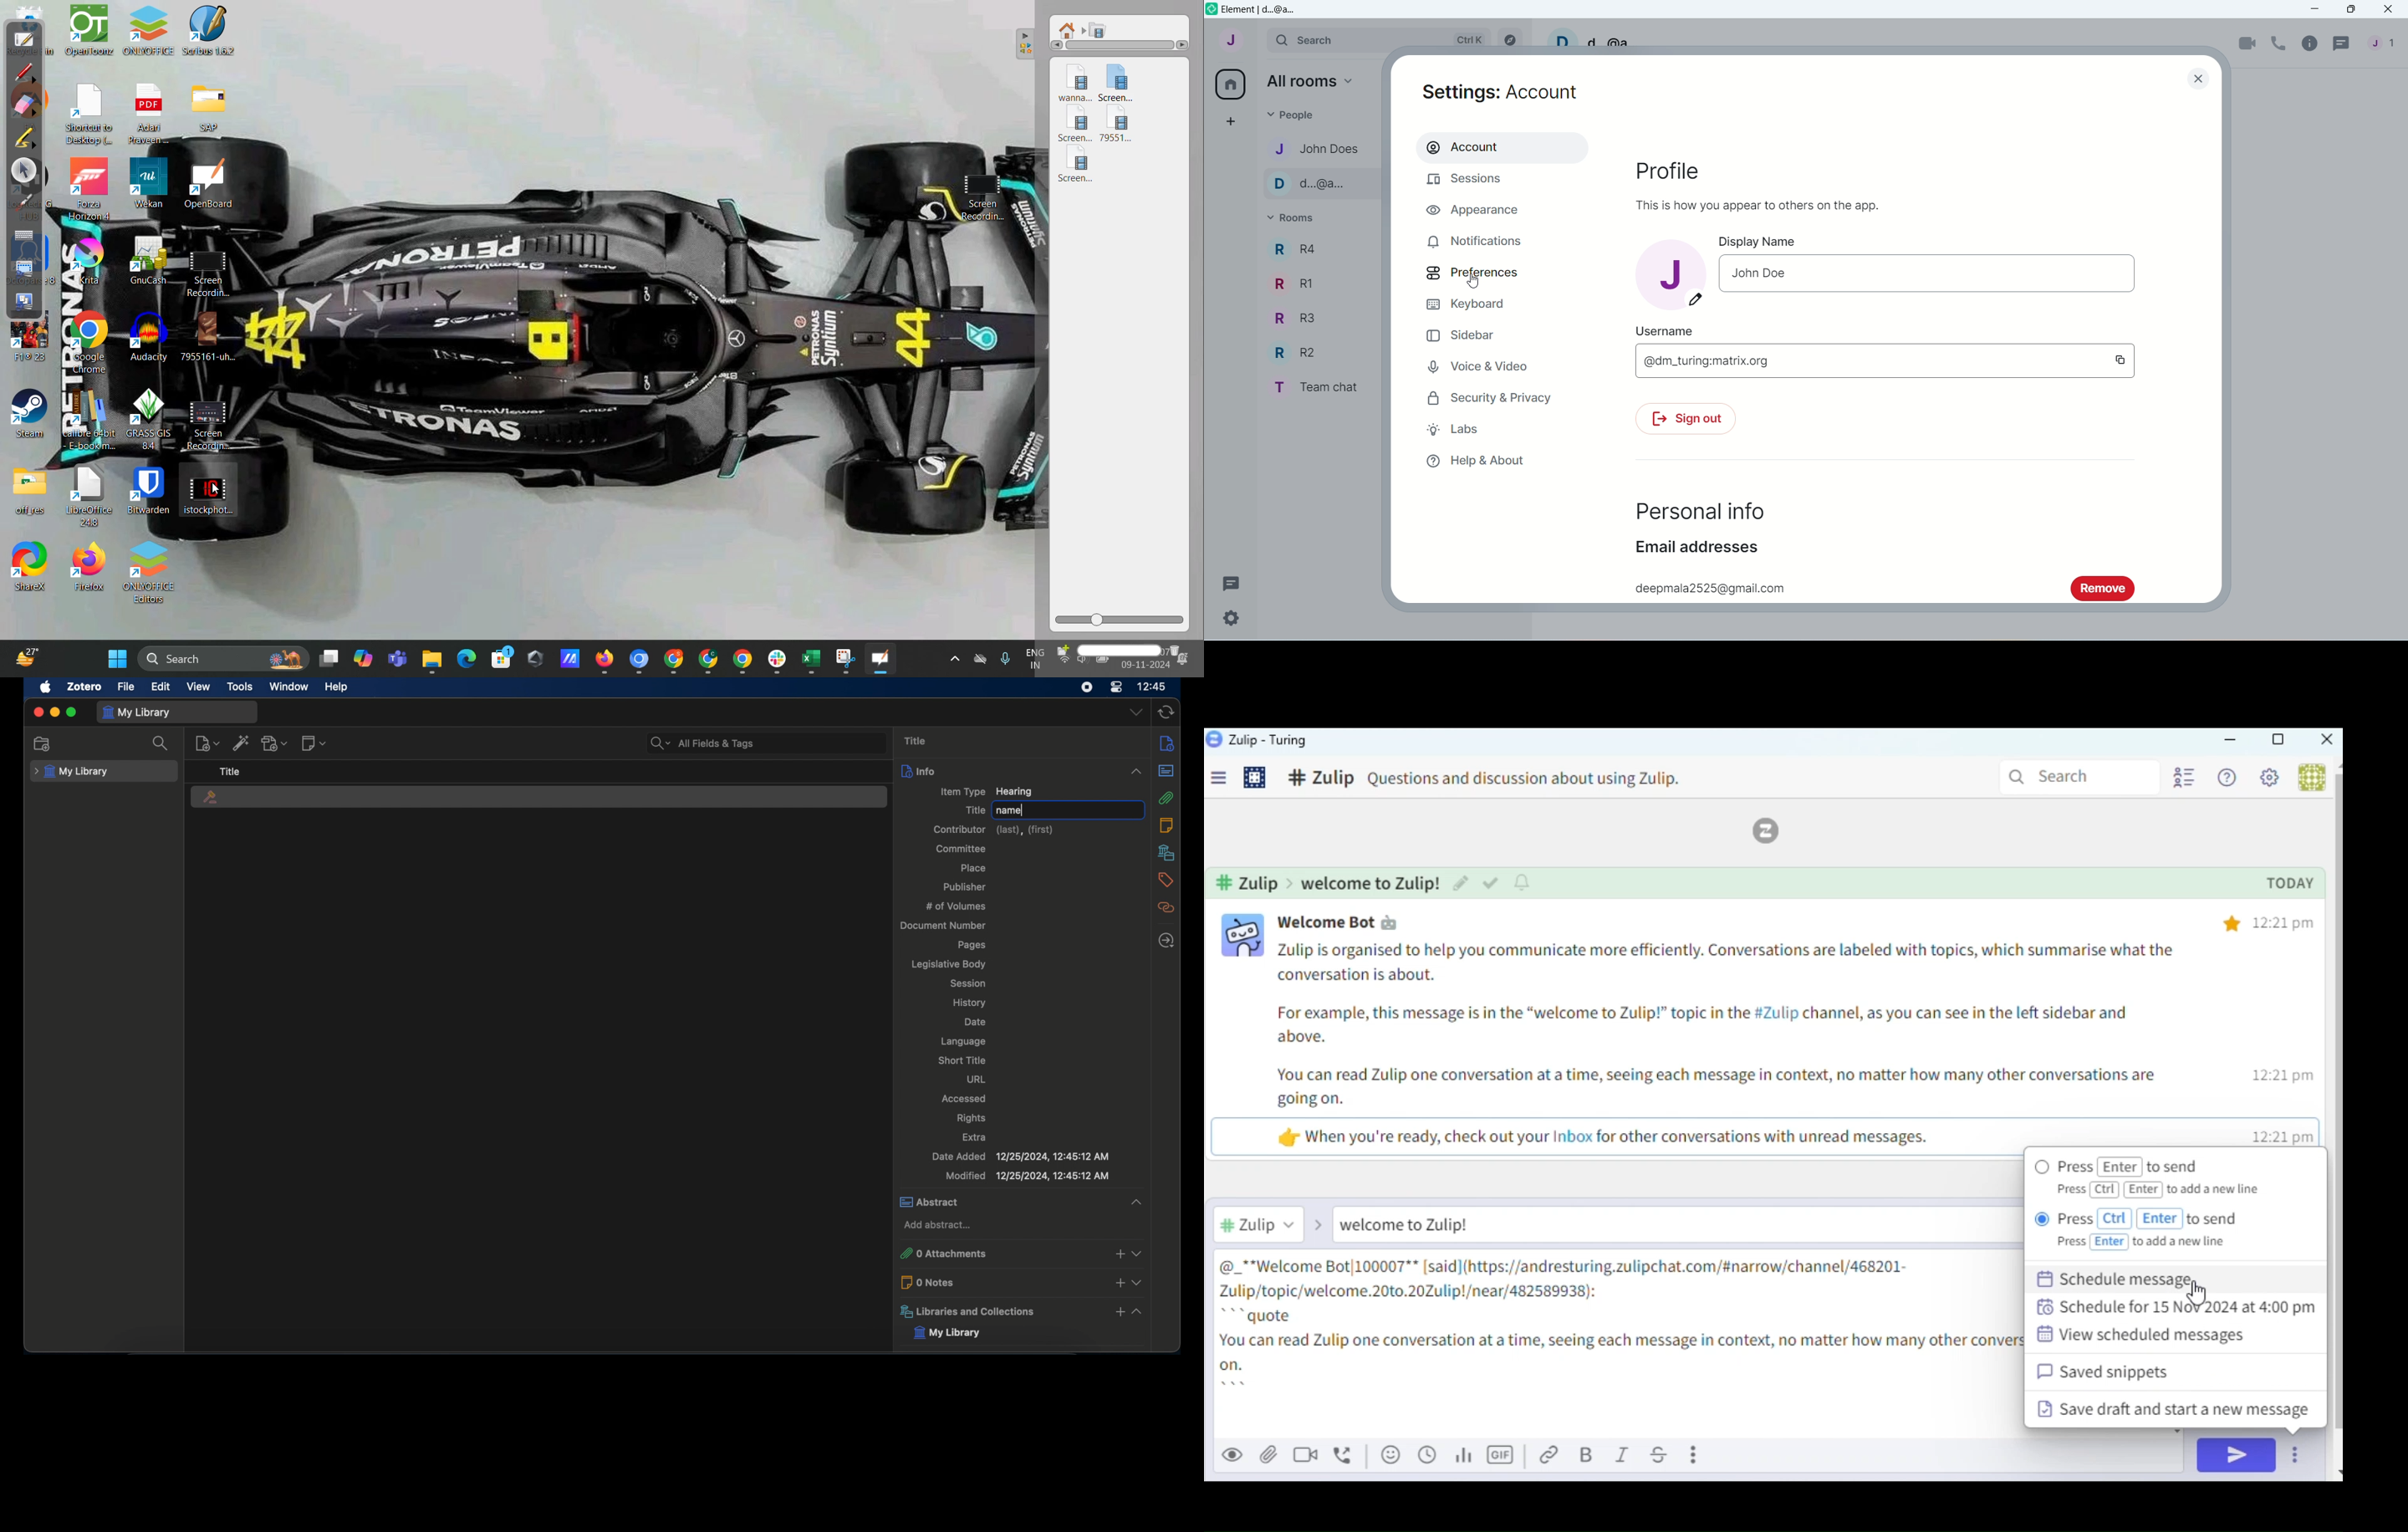 Image resolution: width=2408 pixels, height=1540 pixels. What do you see at coordinates (1502, 1456) in the screenshot?
I see `Gif` at bounding box center [1502, 1456].